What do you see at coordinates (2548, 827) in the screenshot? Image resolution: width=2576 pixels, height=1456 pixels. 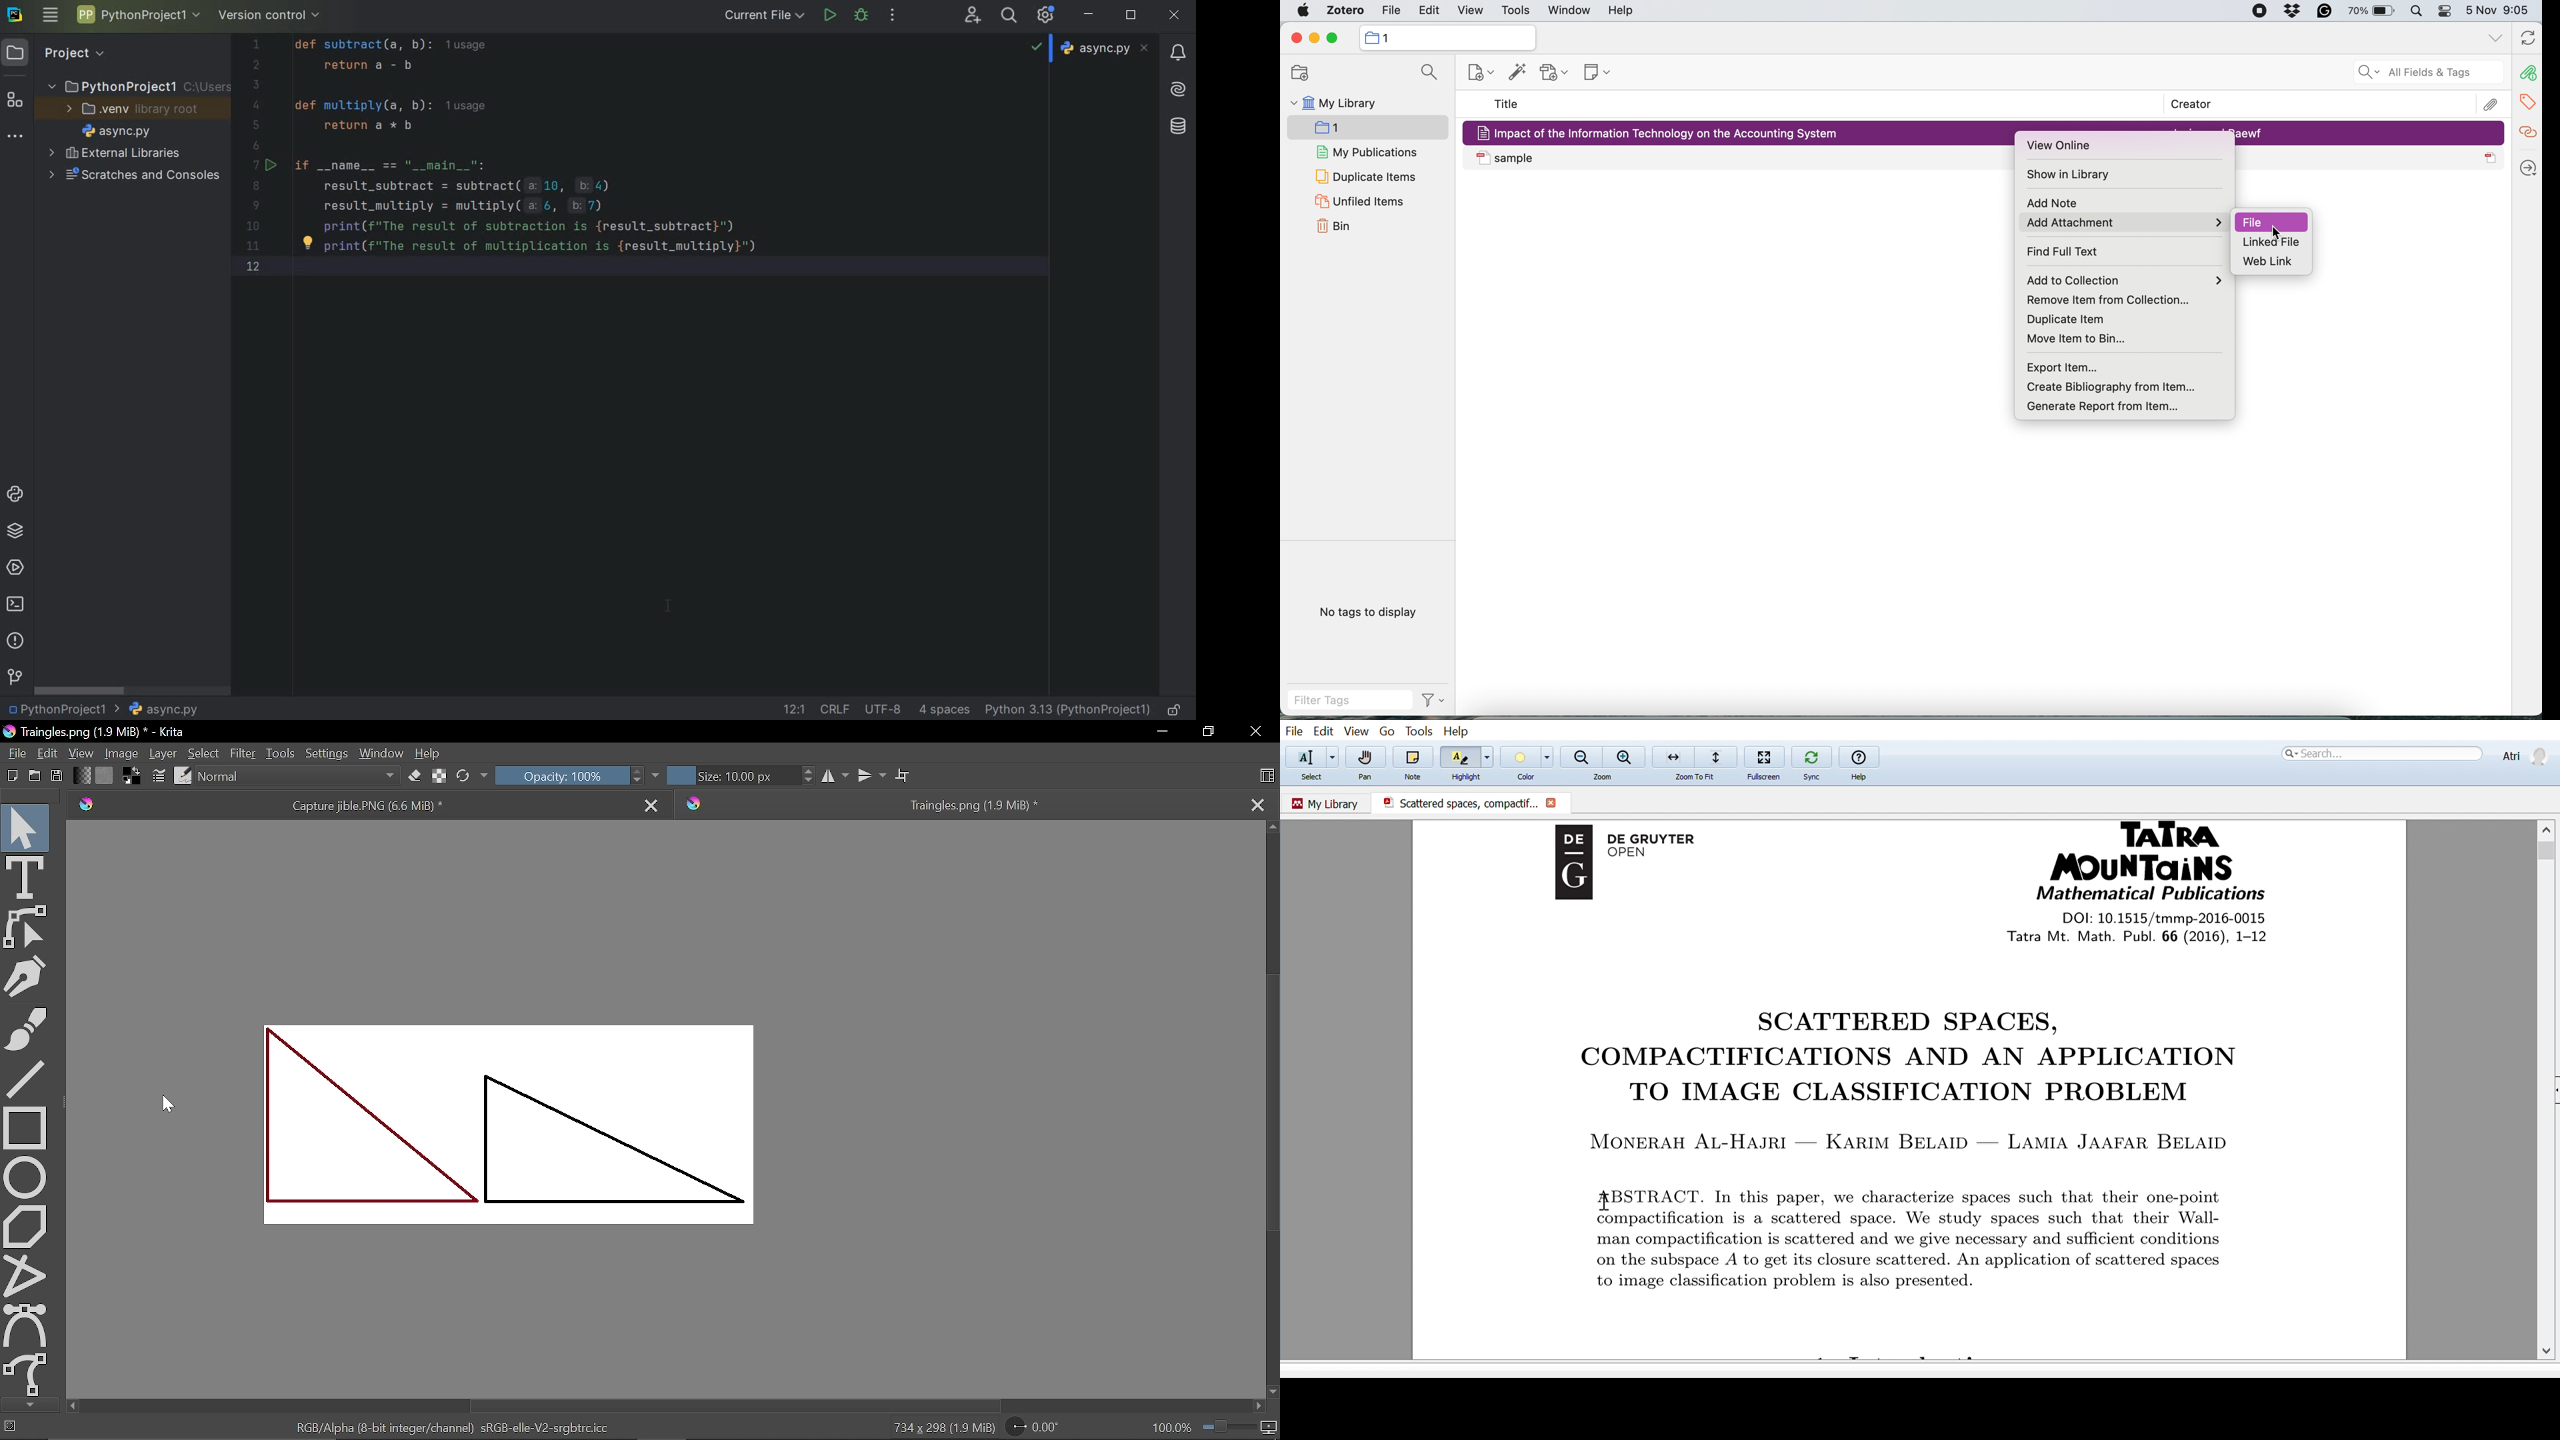 I see `Move up` at bounding box center [2548, 827].